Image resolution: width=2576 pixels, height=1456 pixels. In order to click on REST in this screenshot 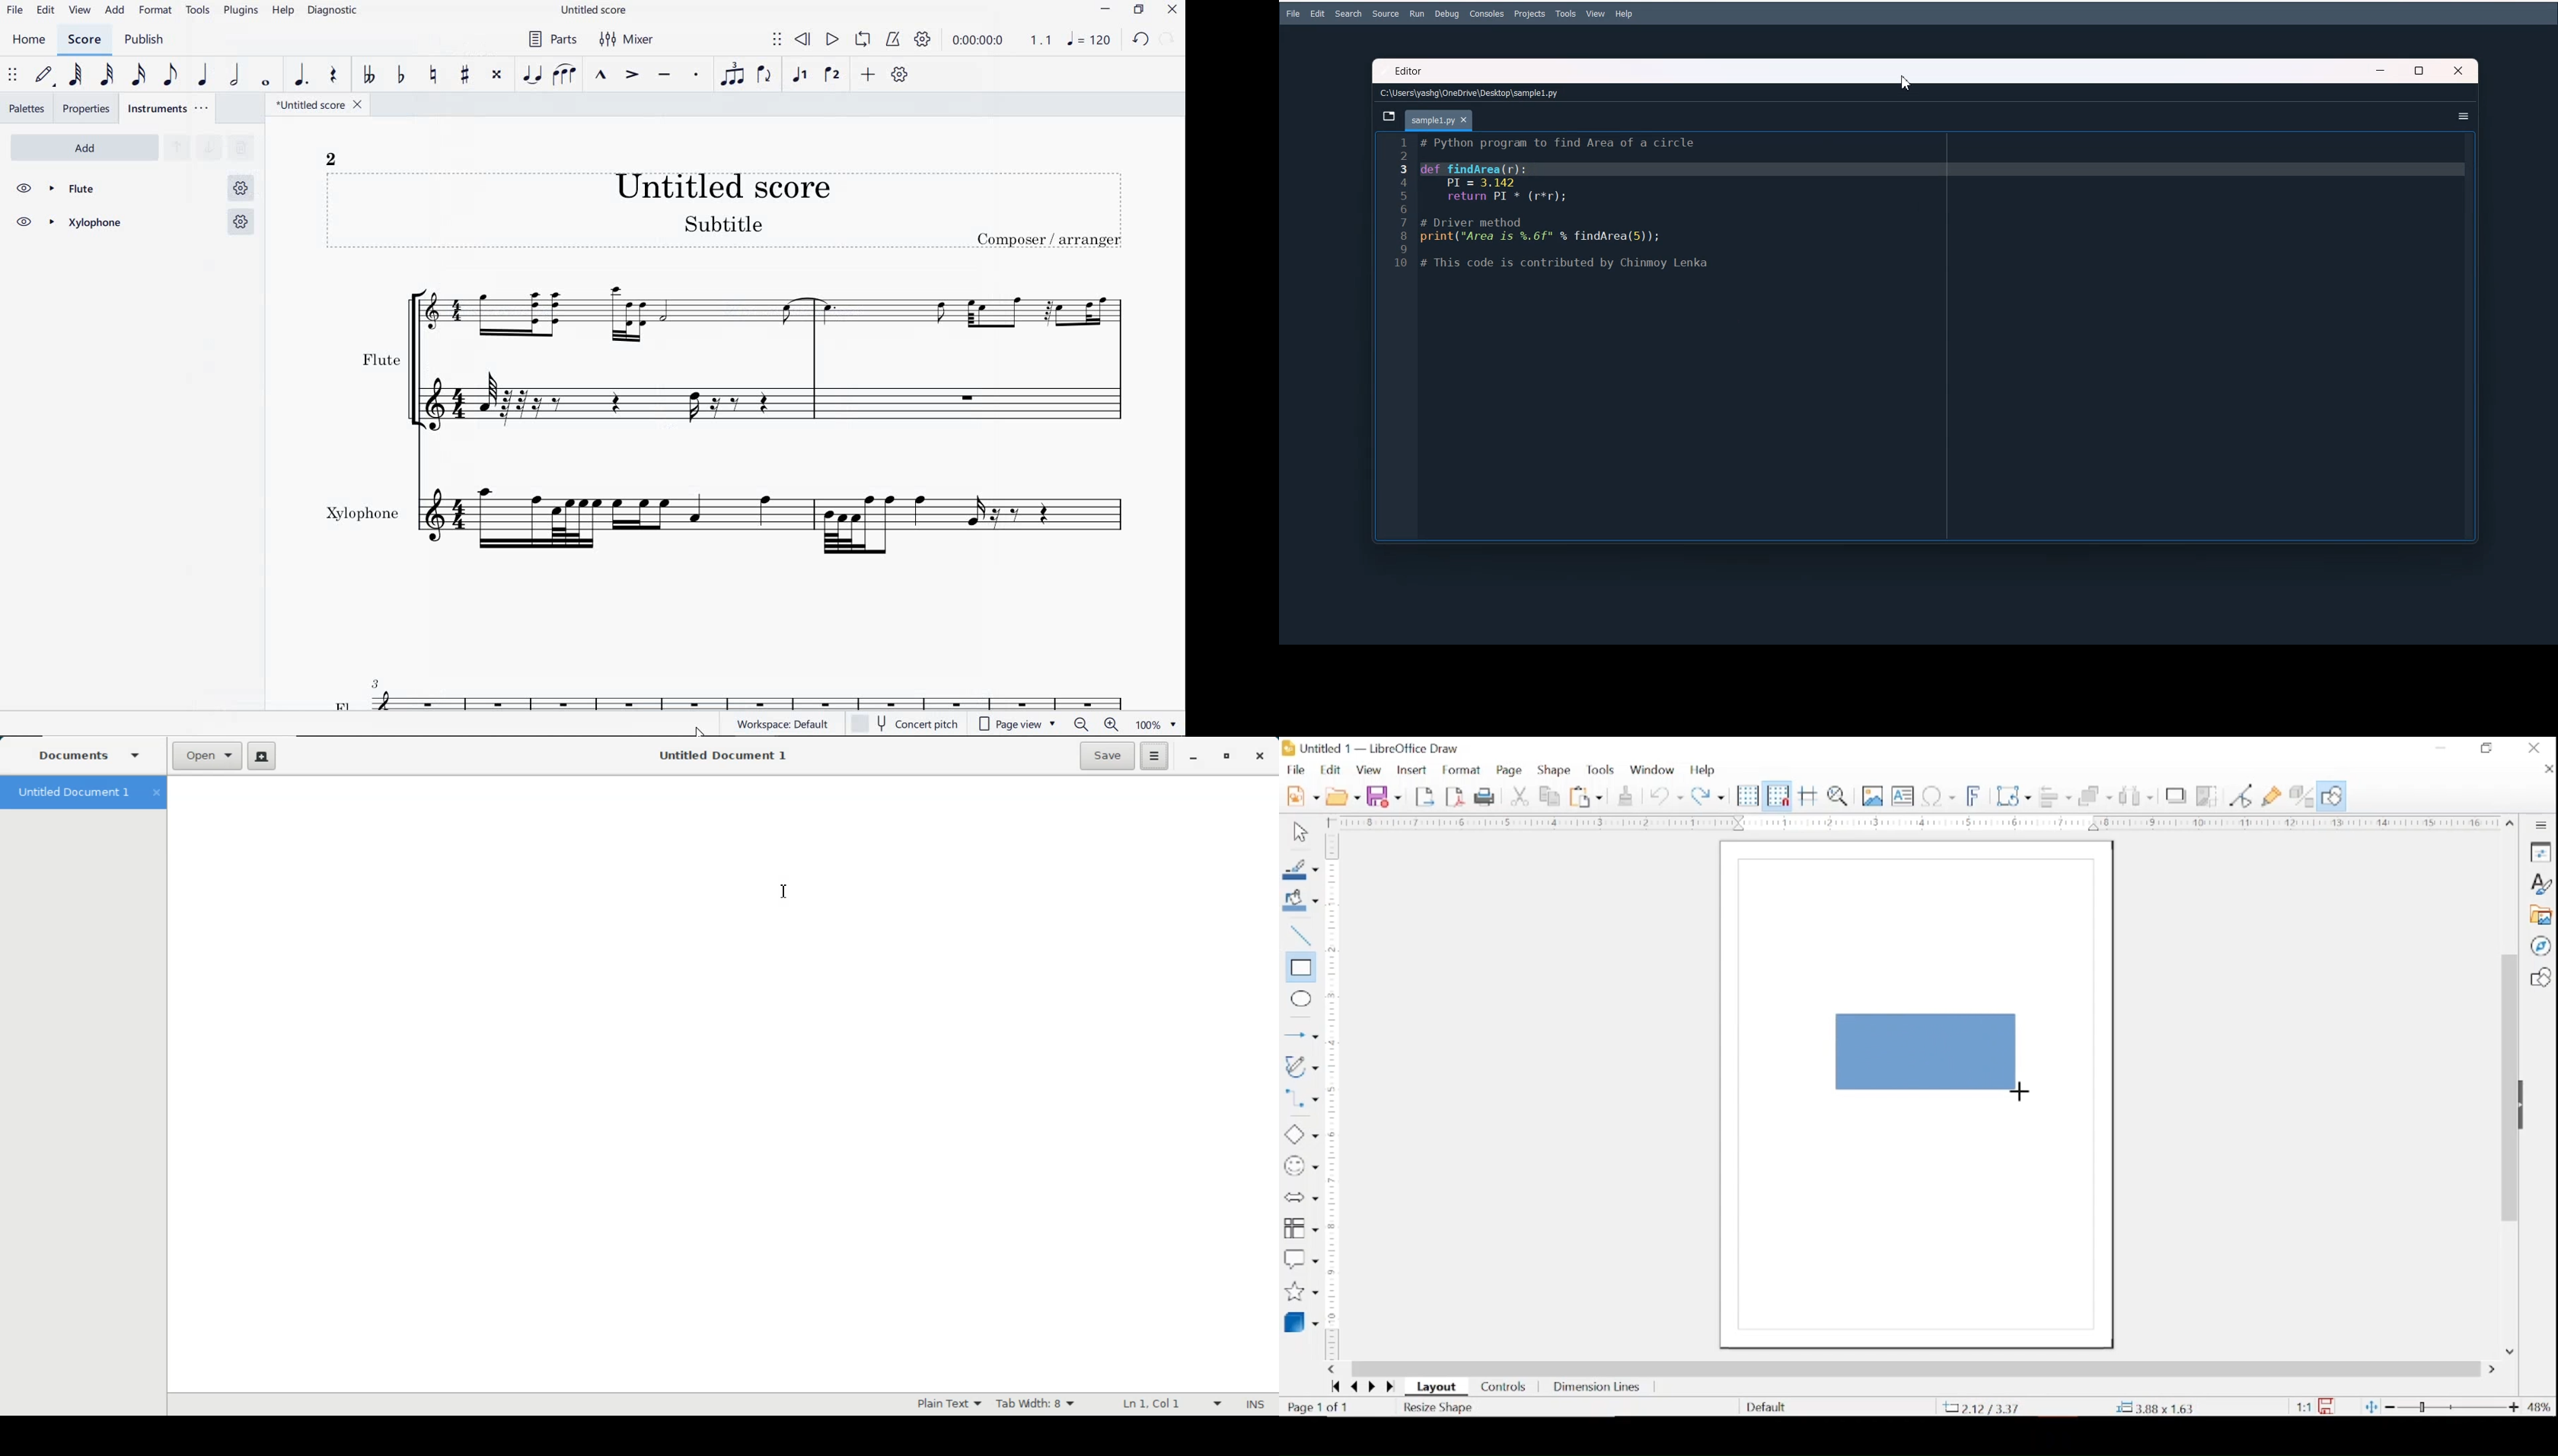, I will do `click(335, 74)`.